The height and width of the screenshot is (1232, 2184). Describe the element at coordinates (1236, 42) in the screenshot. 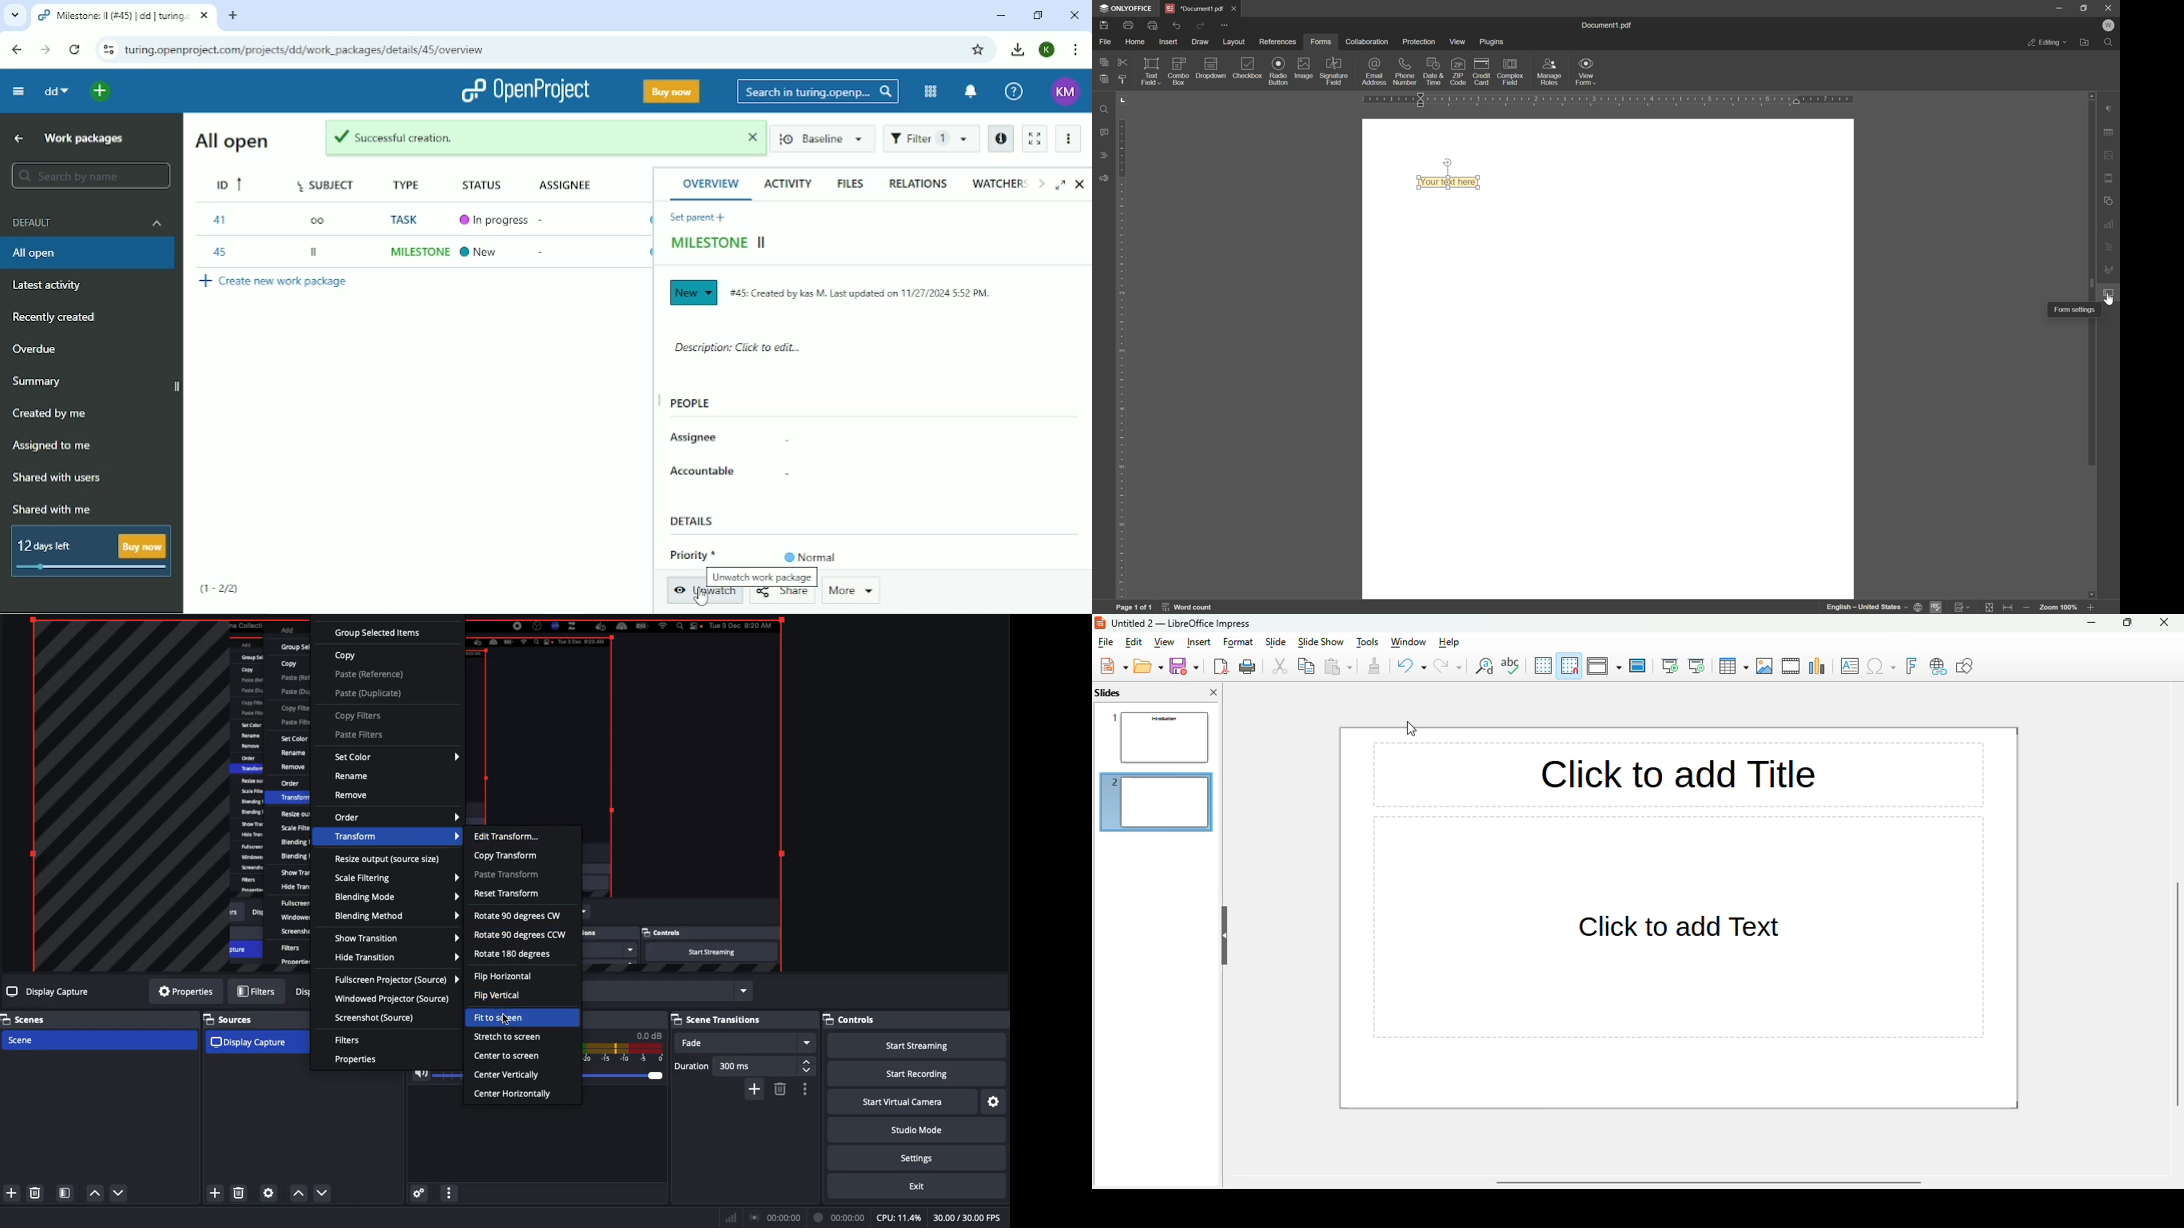

I see `layout` at that location.